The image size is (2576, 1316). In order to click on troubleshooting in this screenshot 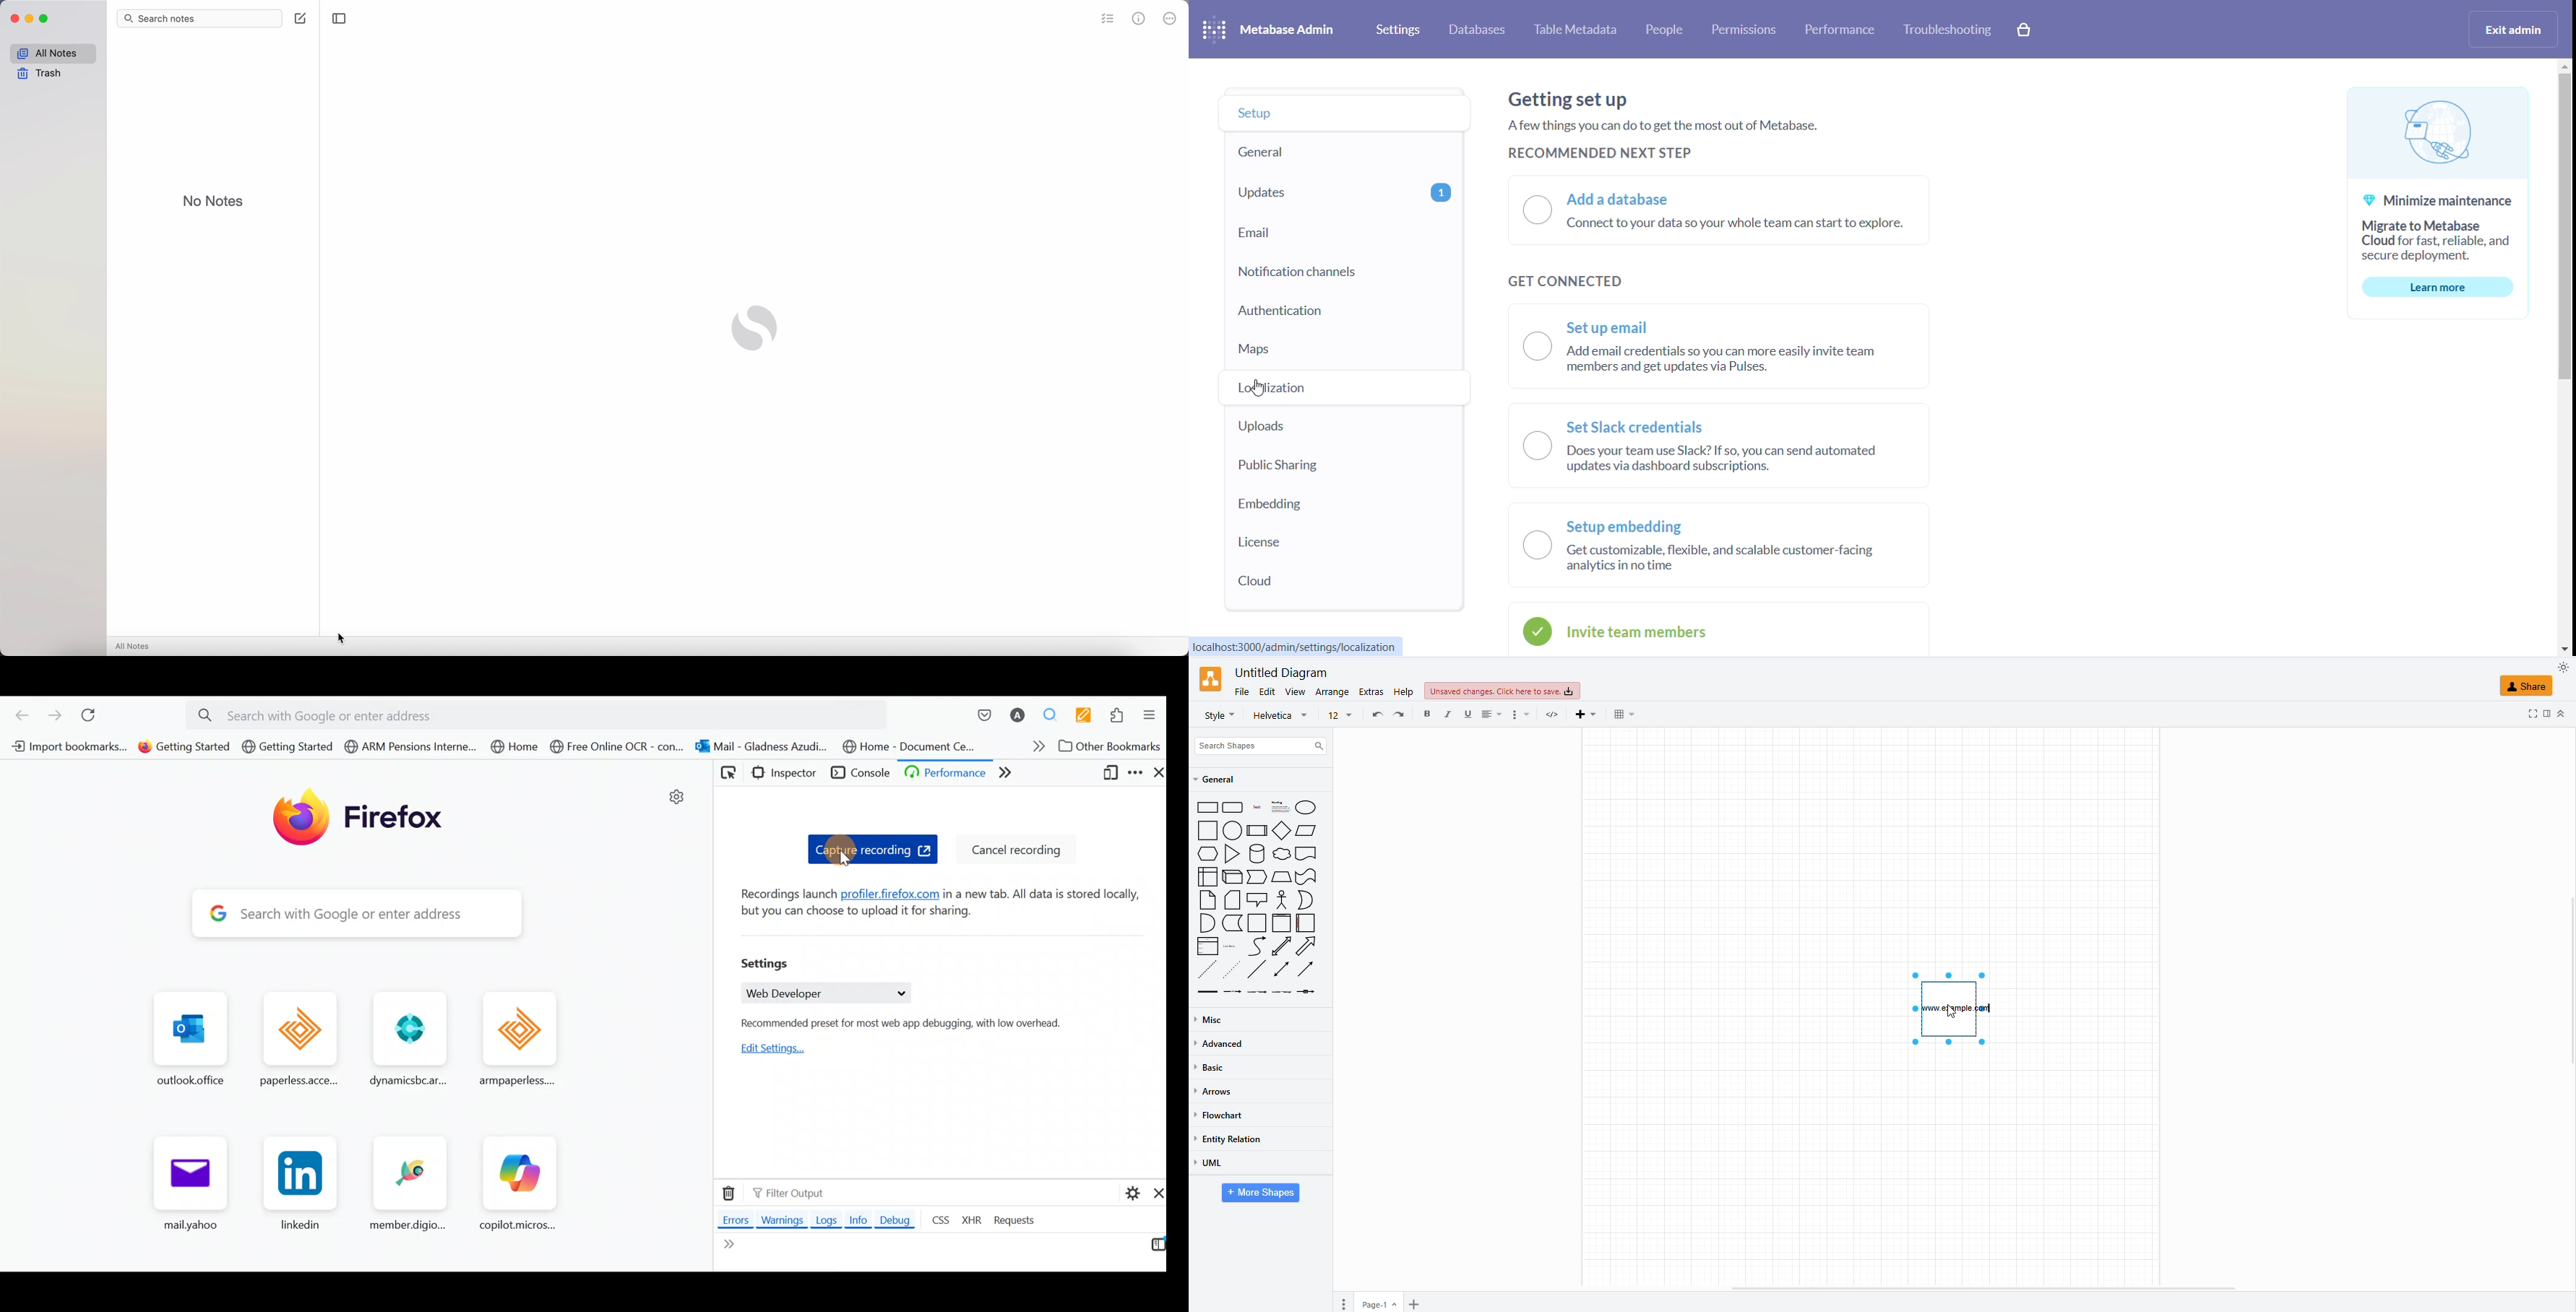, I will do `click(1951, 30)`.